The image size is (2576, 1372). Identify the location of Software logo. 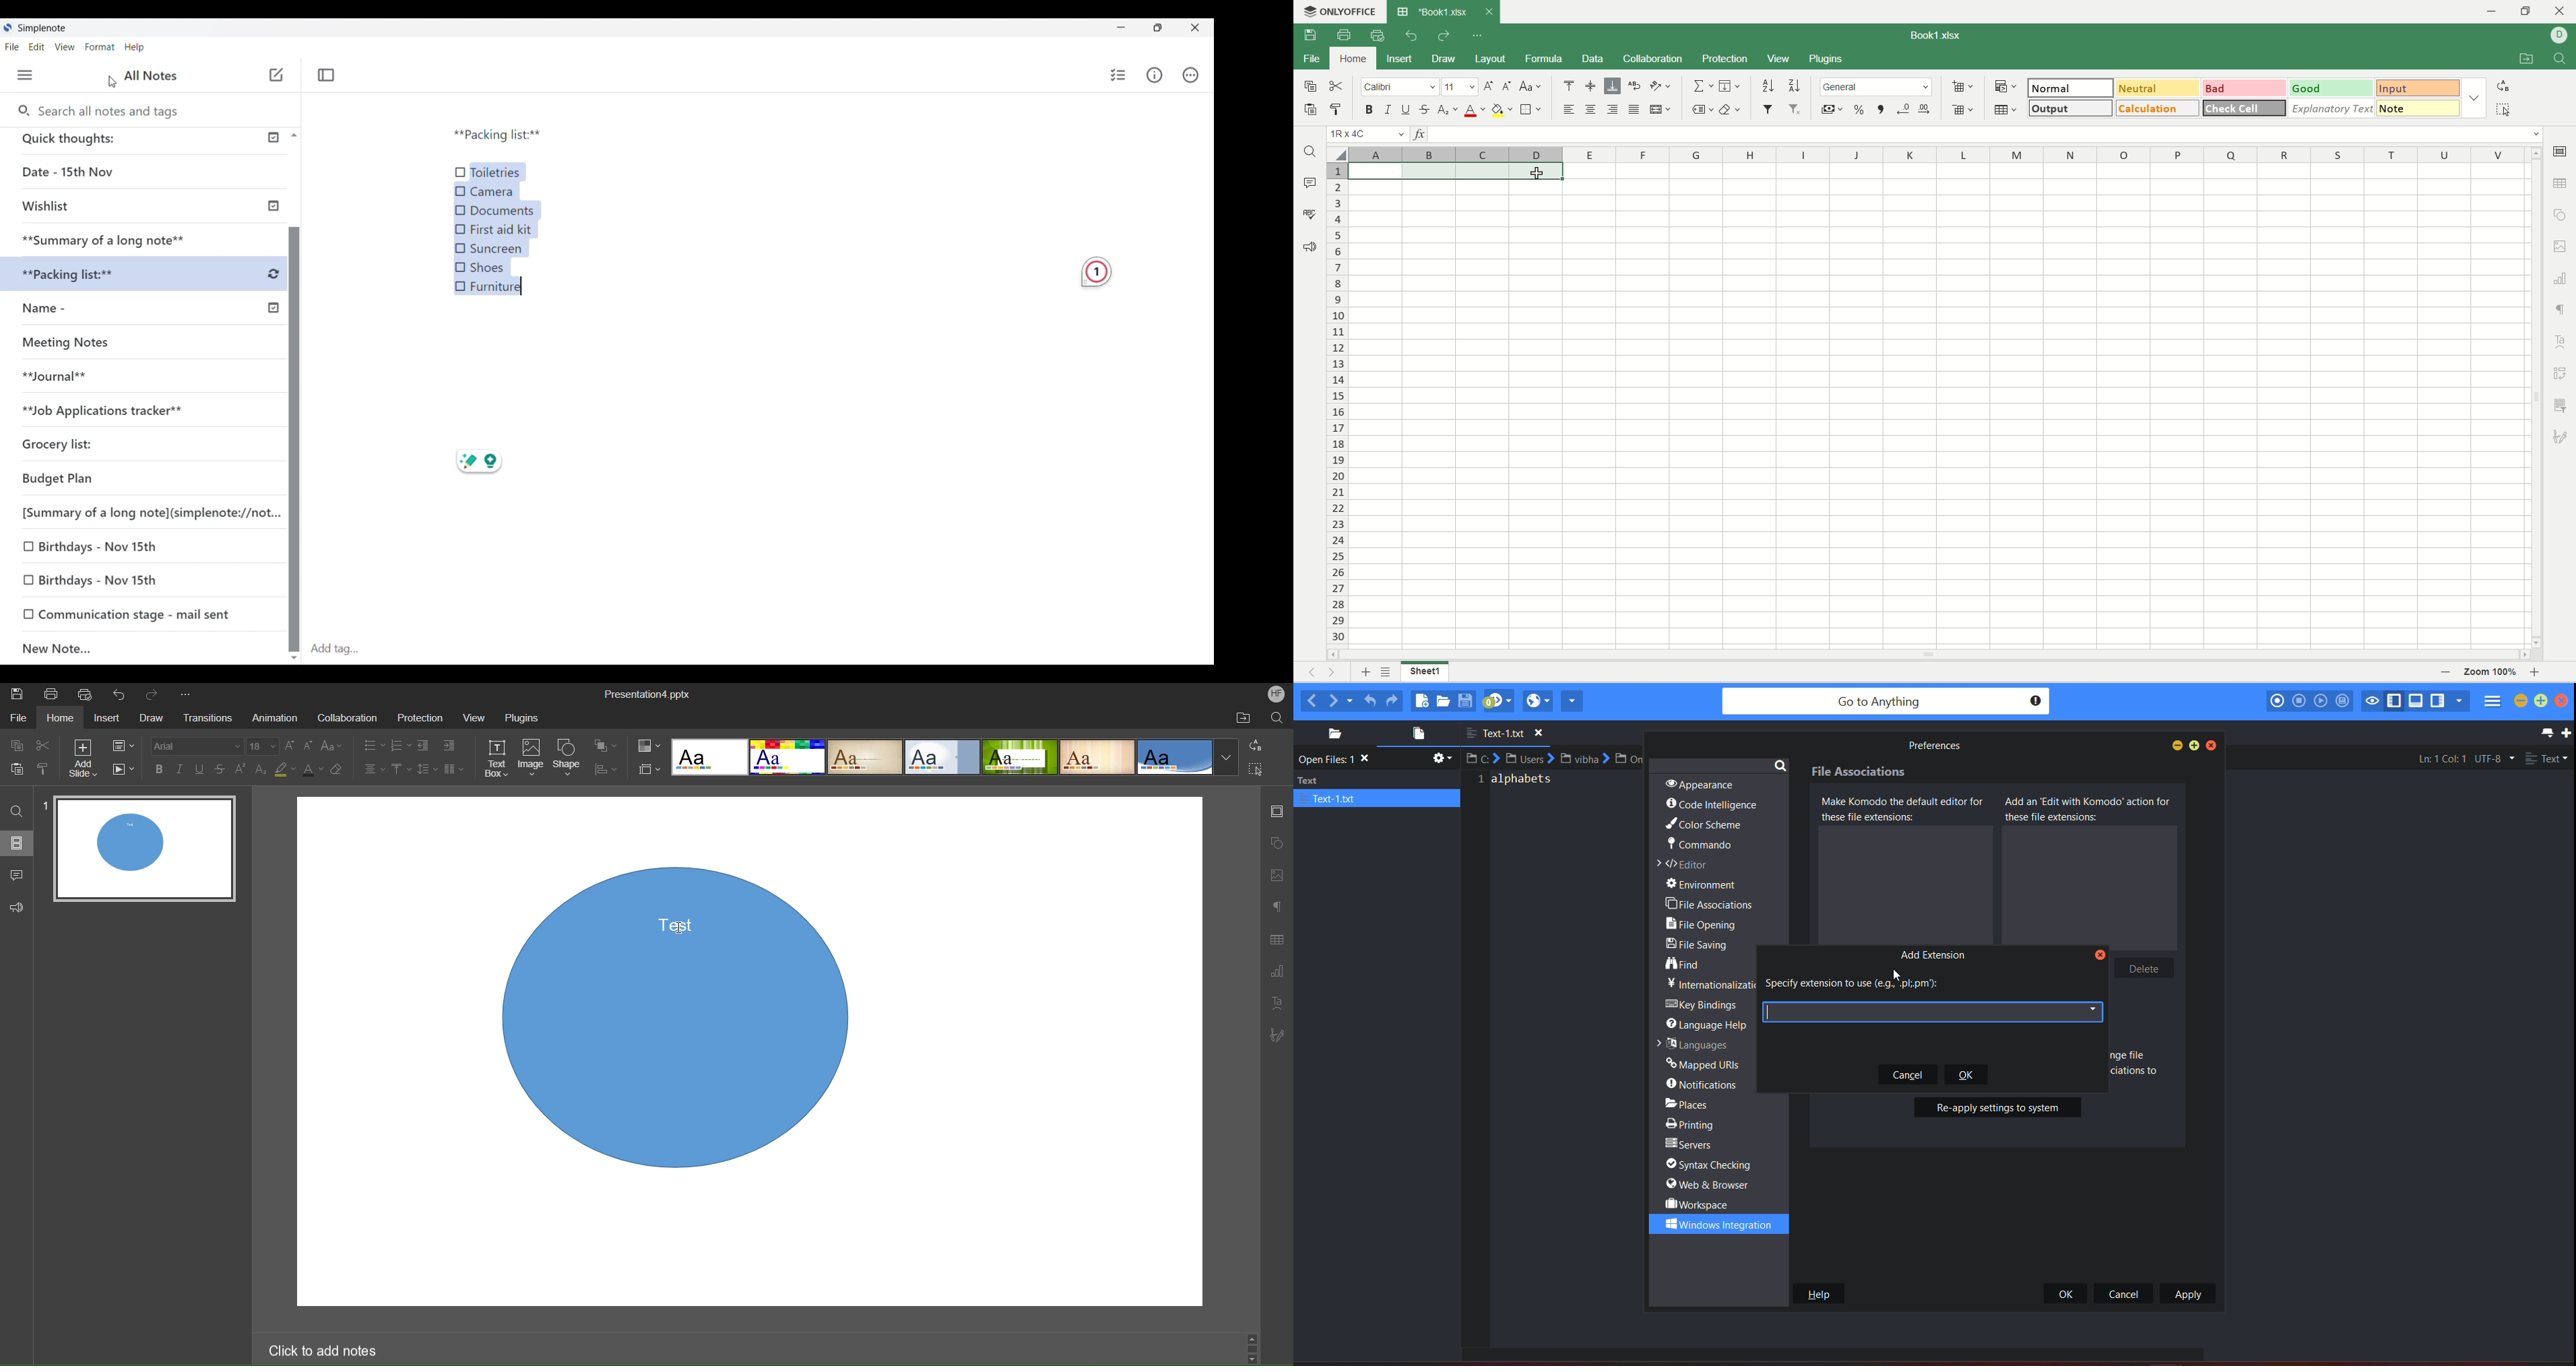
(7, 27).